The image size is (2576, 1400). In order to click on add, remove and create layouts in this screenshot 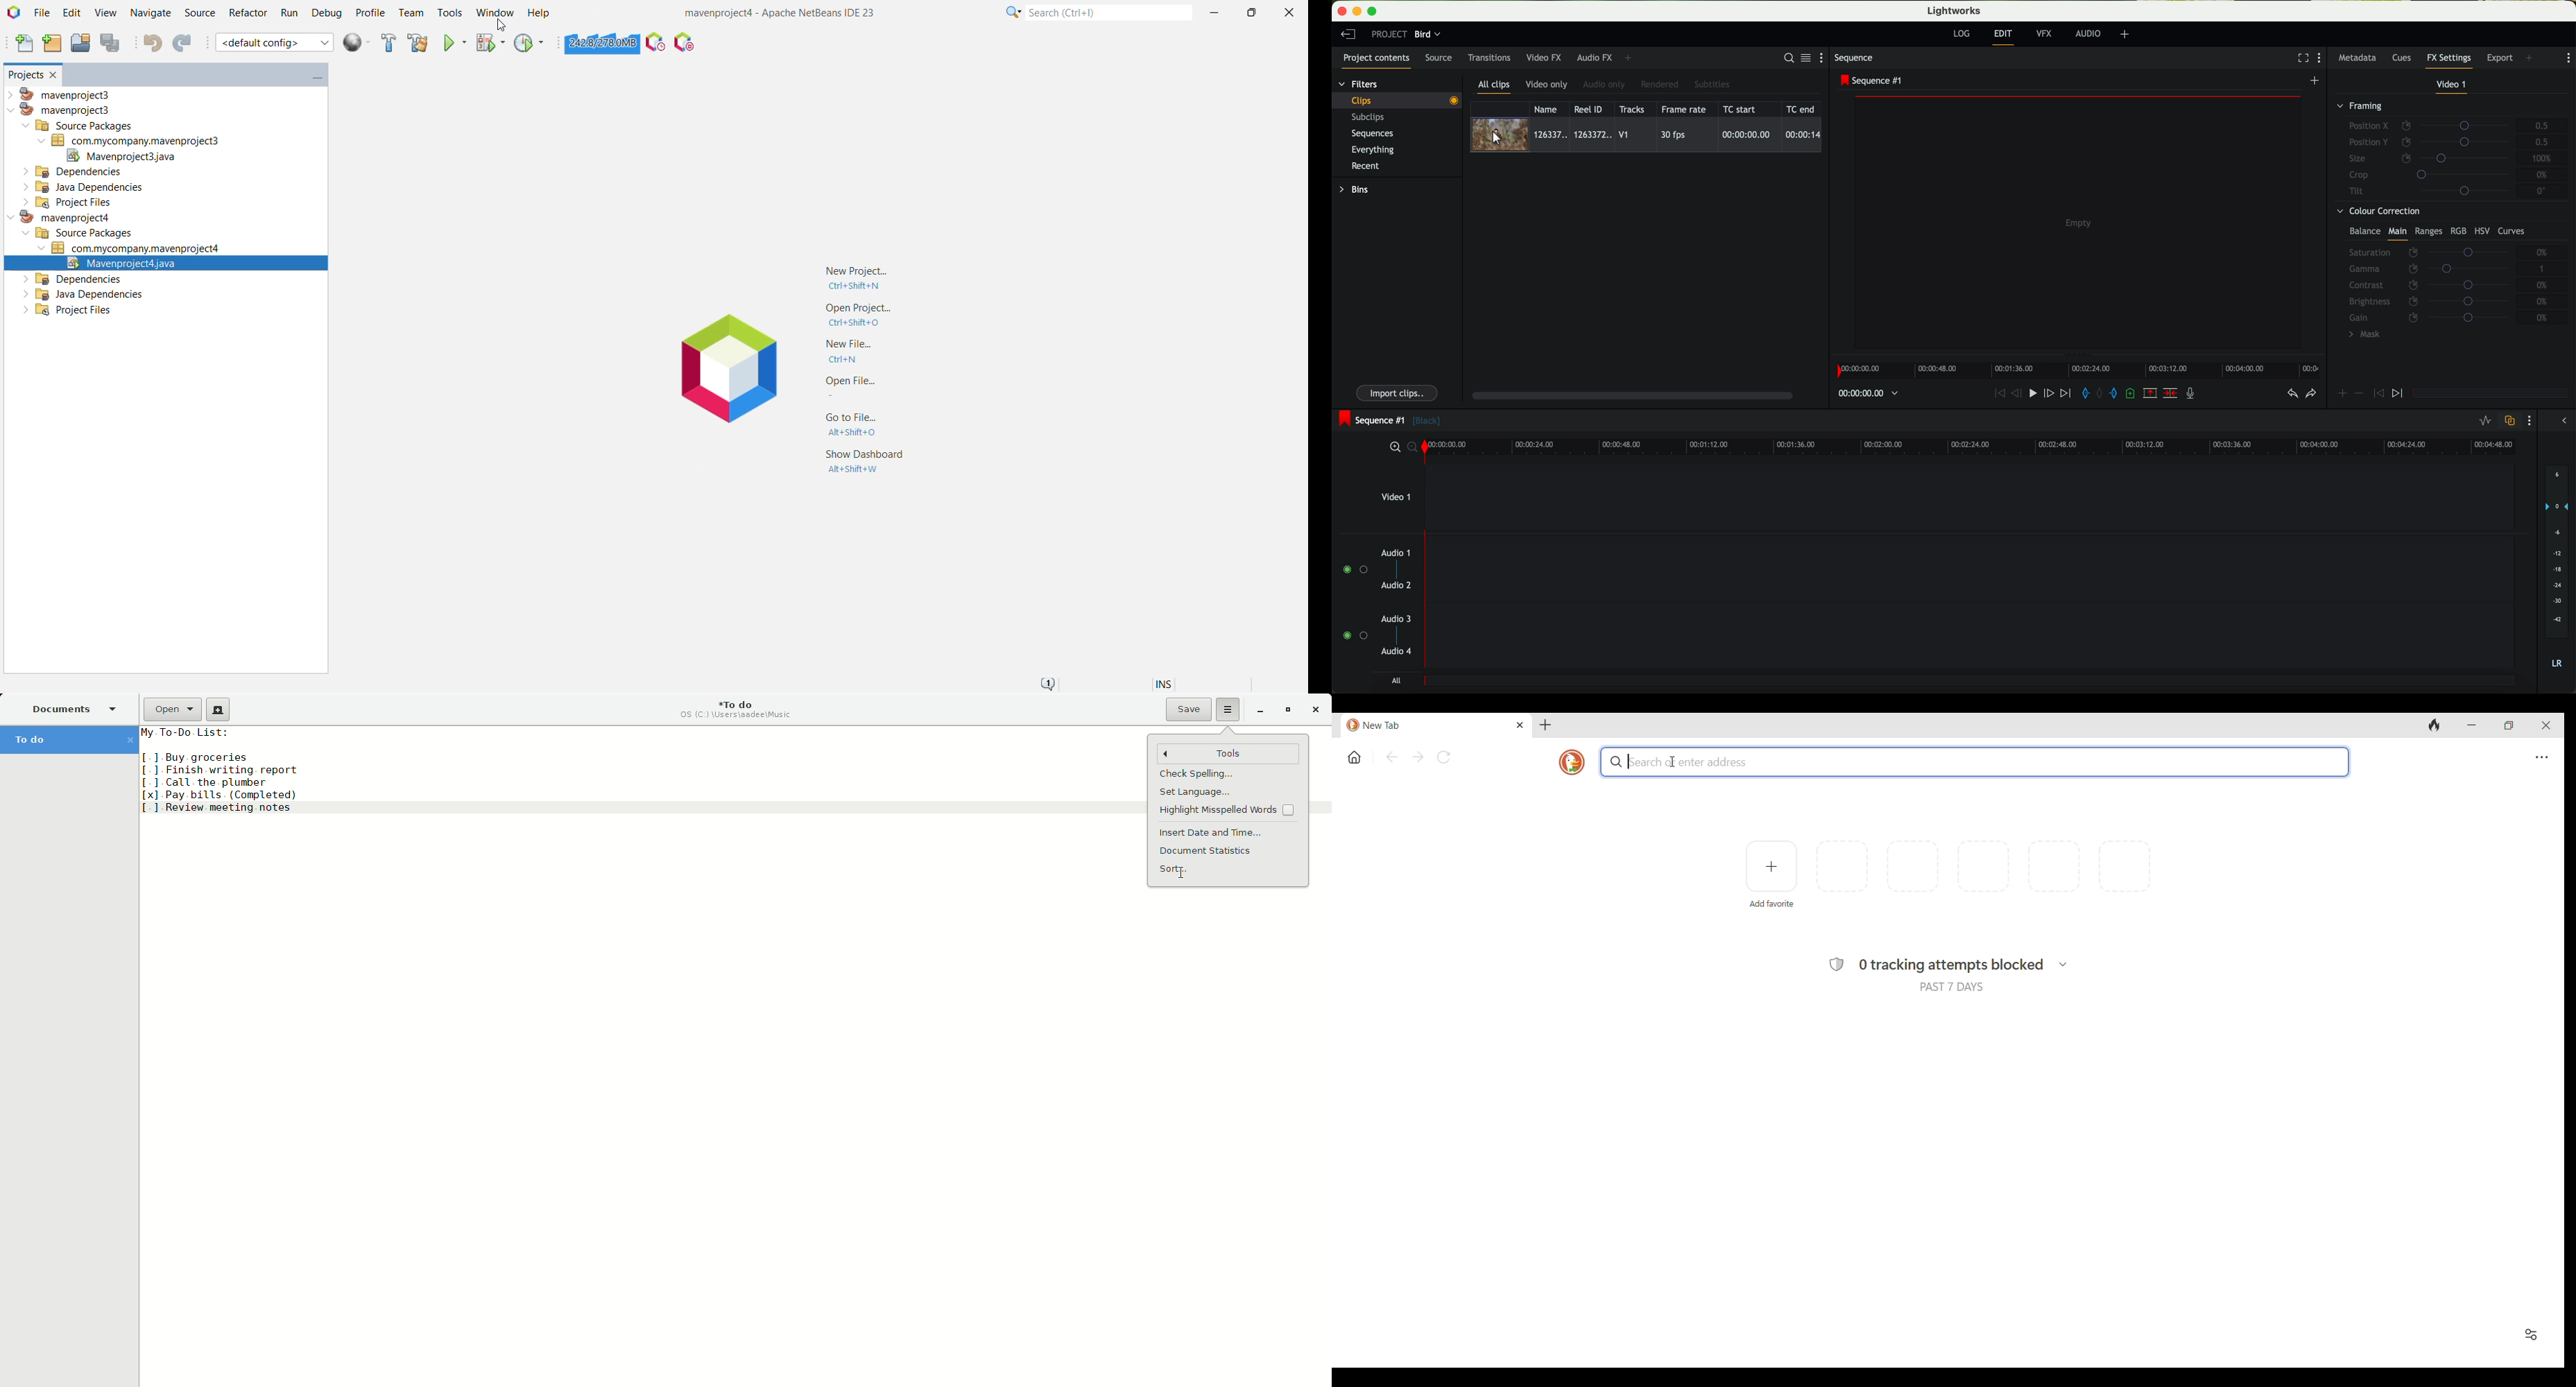, I will do `click(2127, 34)`.